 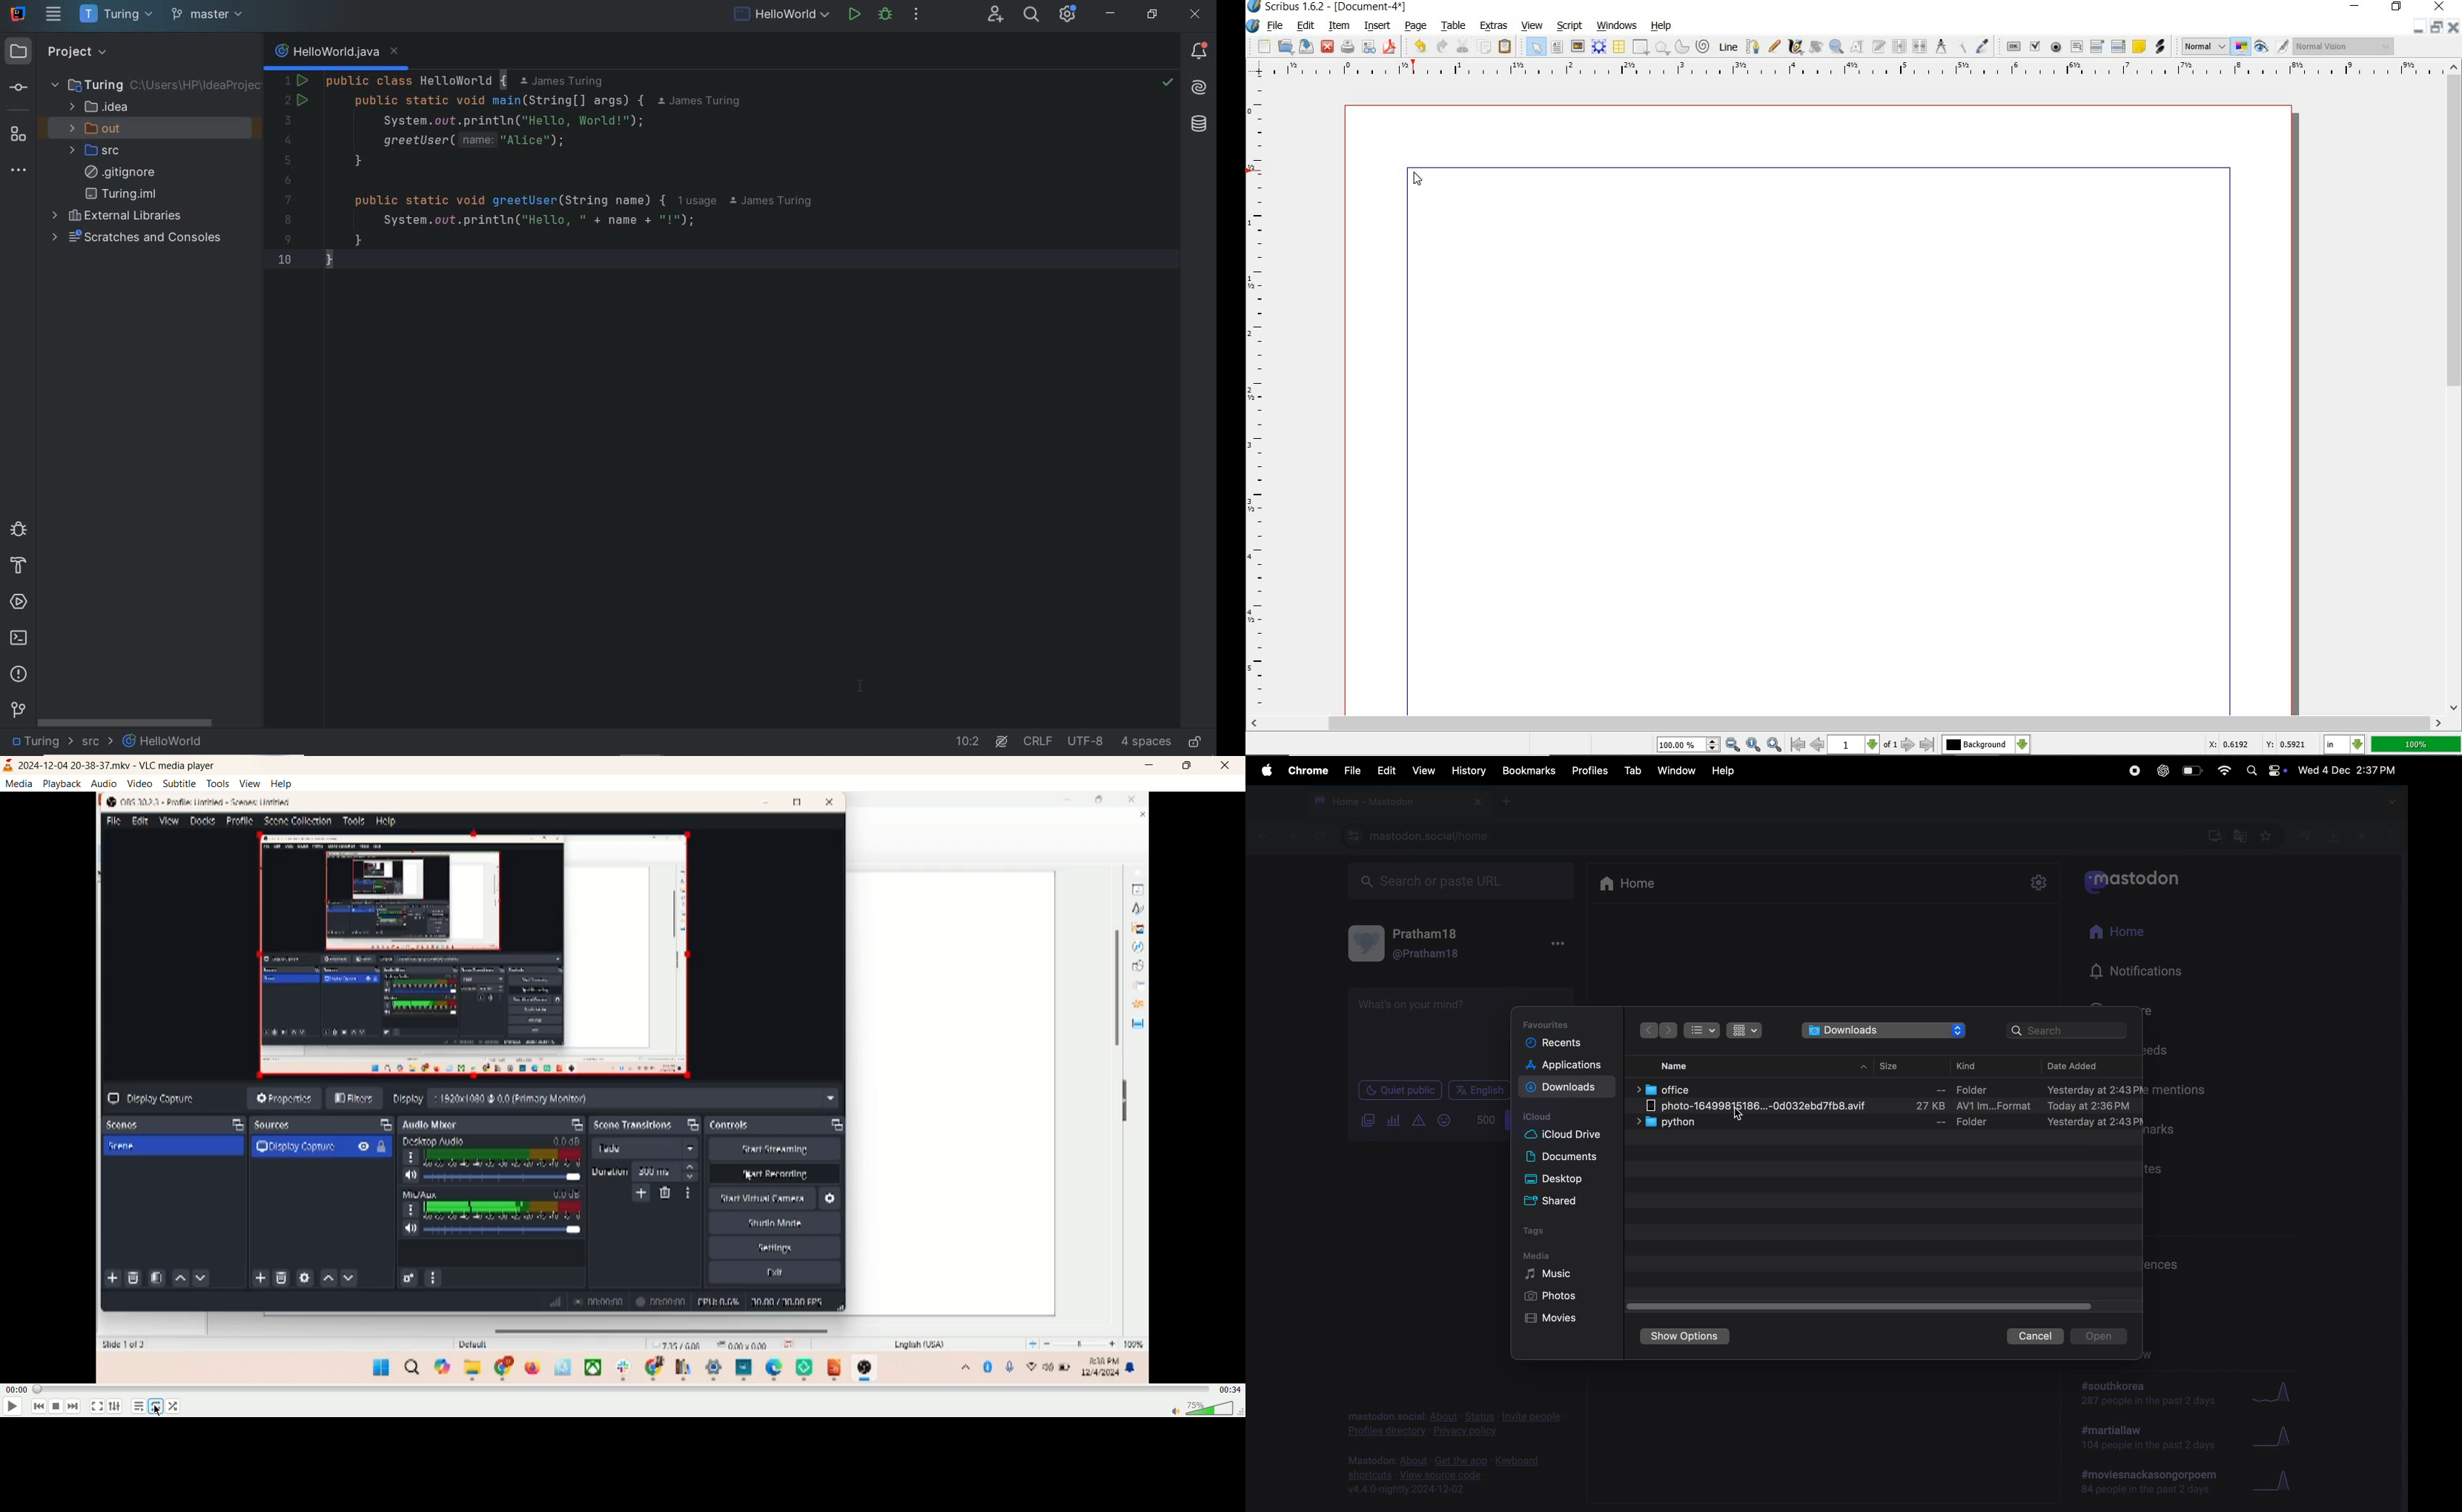 I want to click on Graph, so click(x=2277, y=1482).